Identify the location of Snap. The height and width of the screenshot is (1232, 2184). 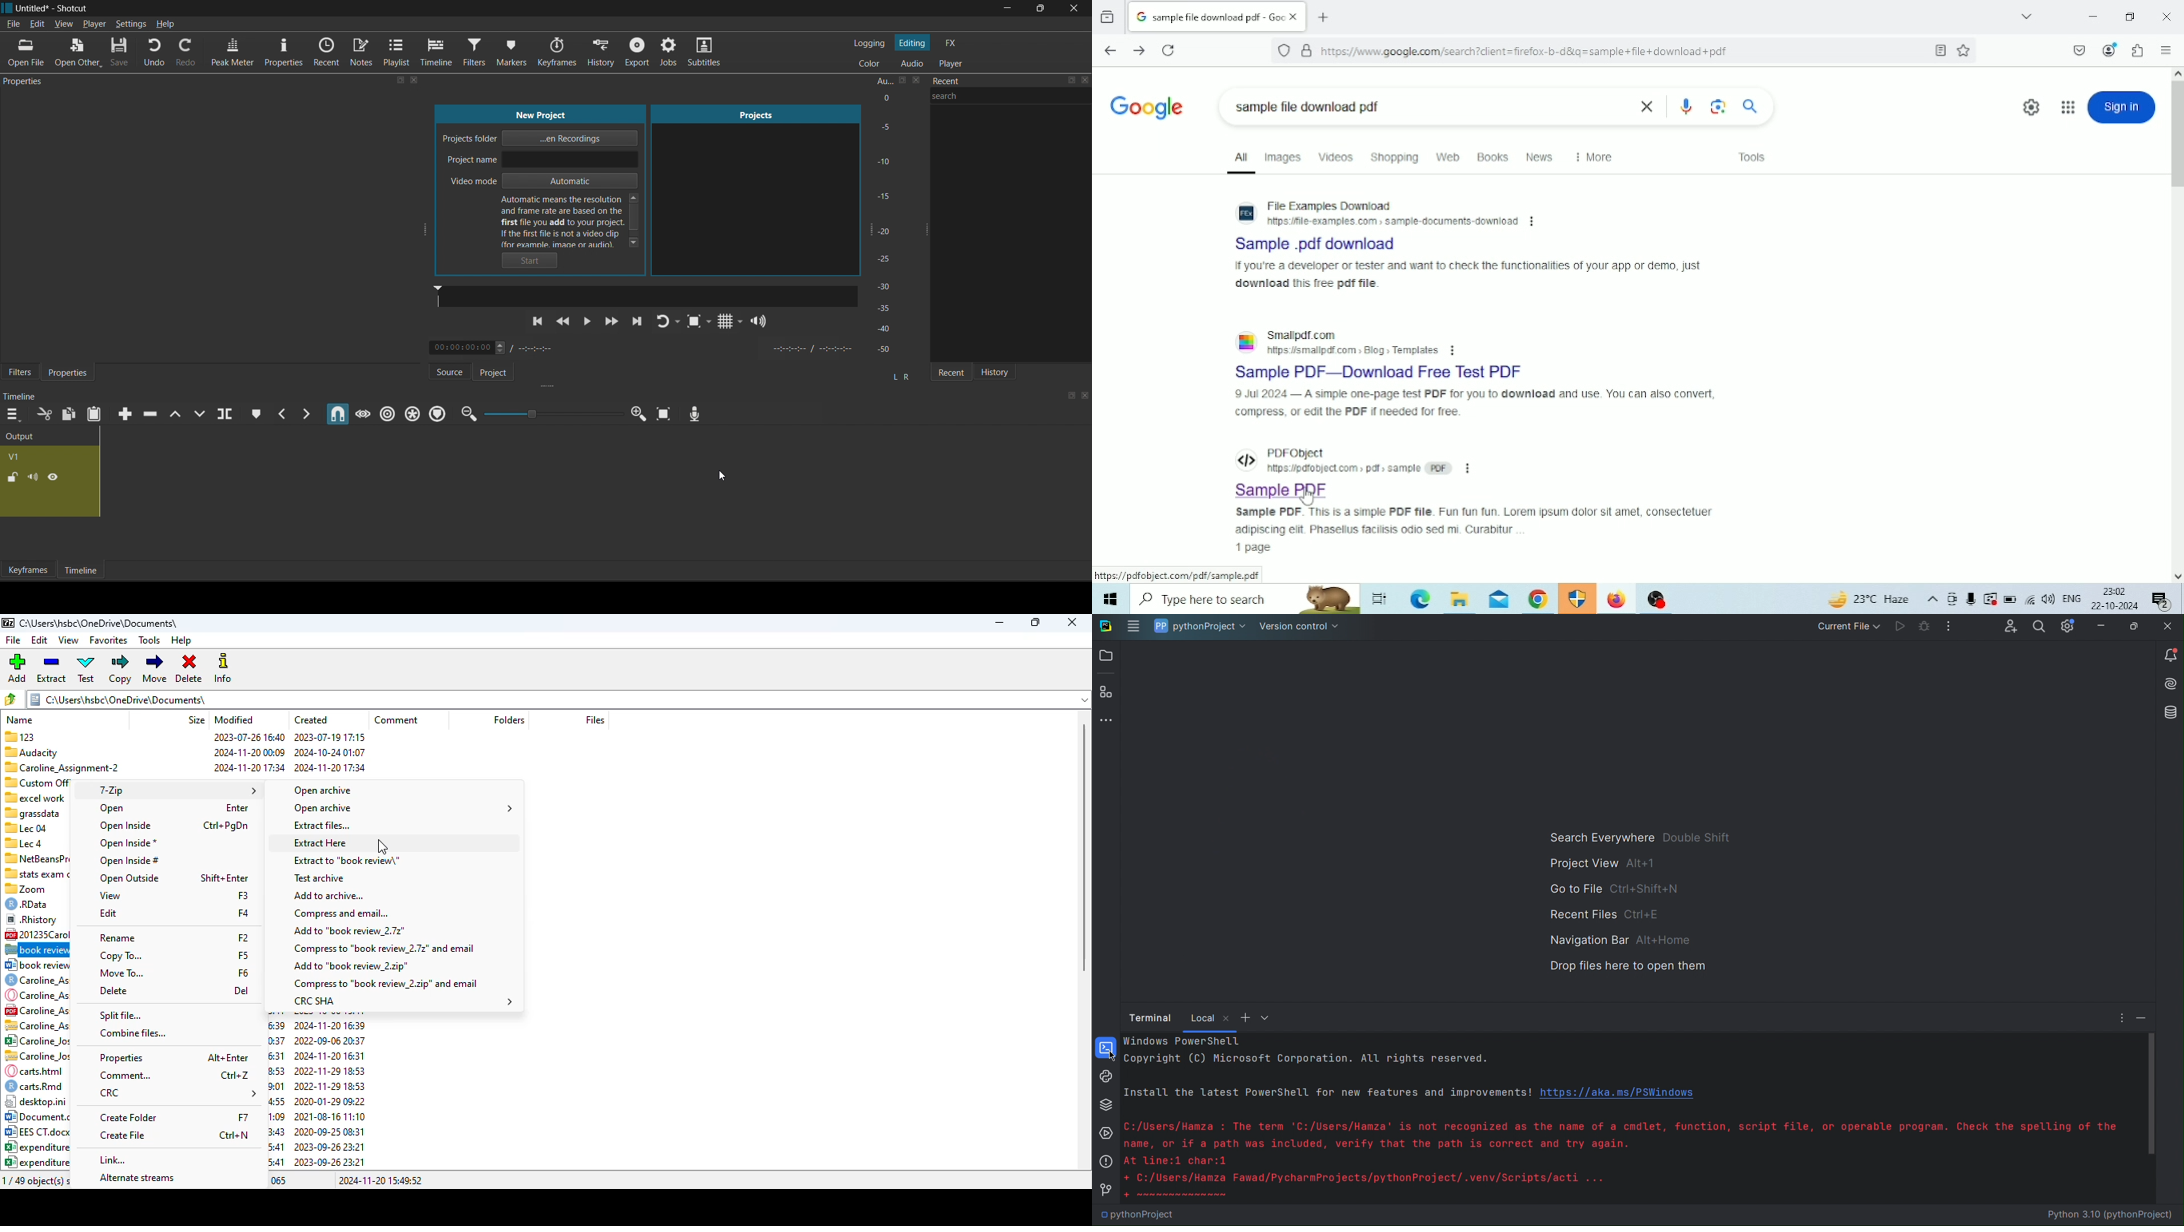
(336, 415).